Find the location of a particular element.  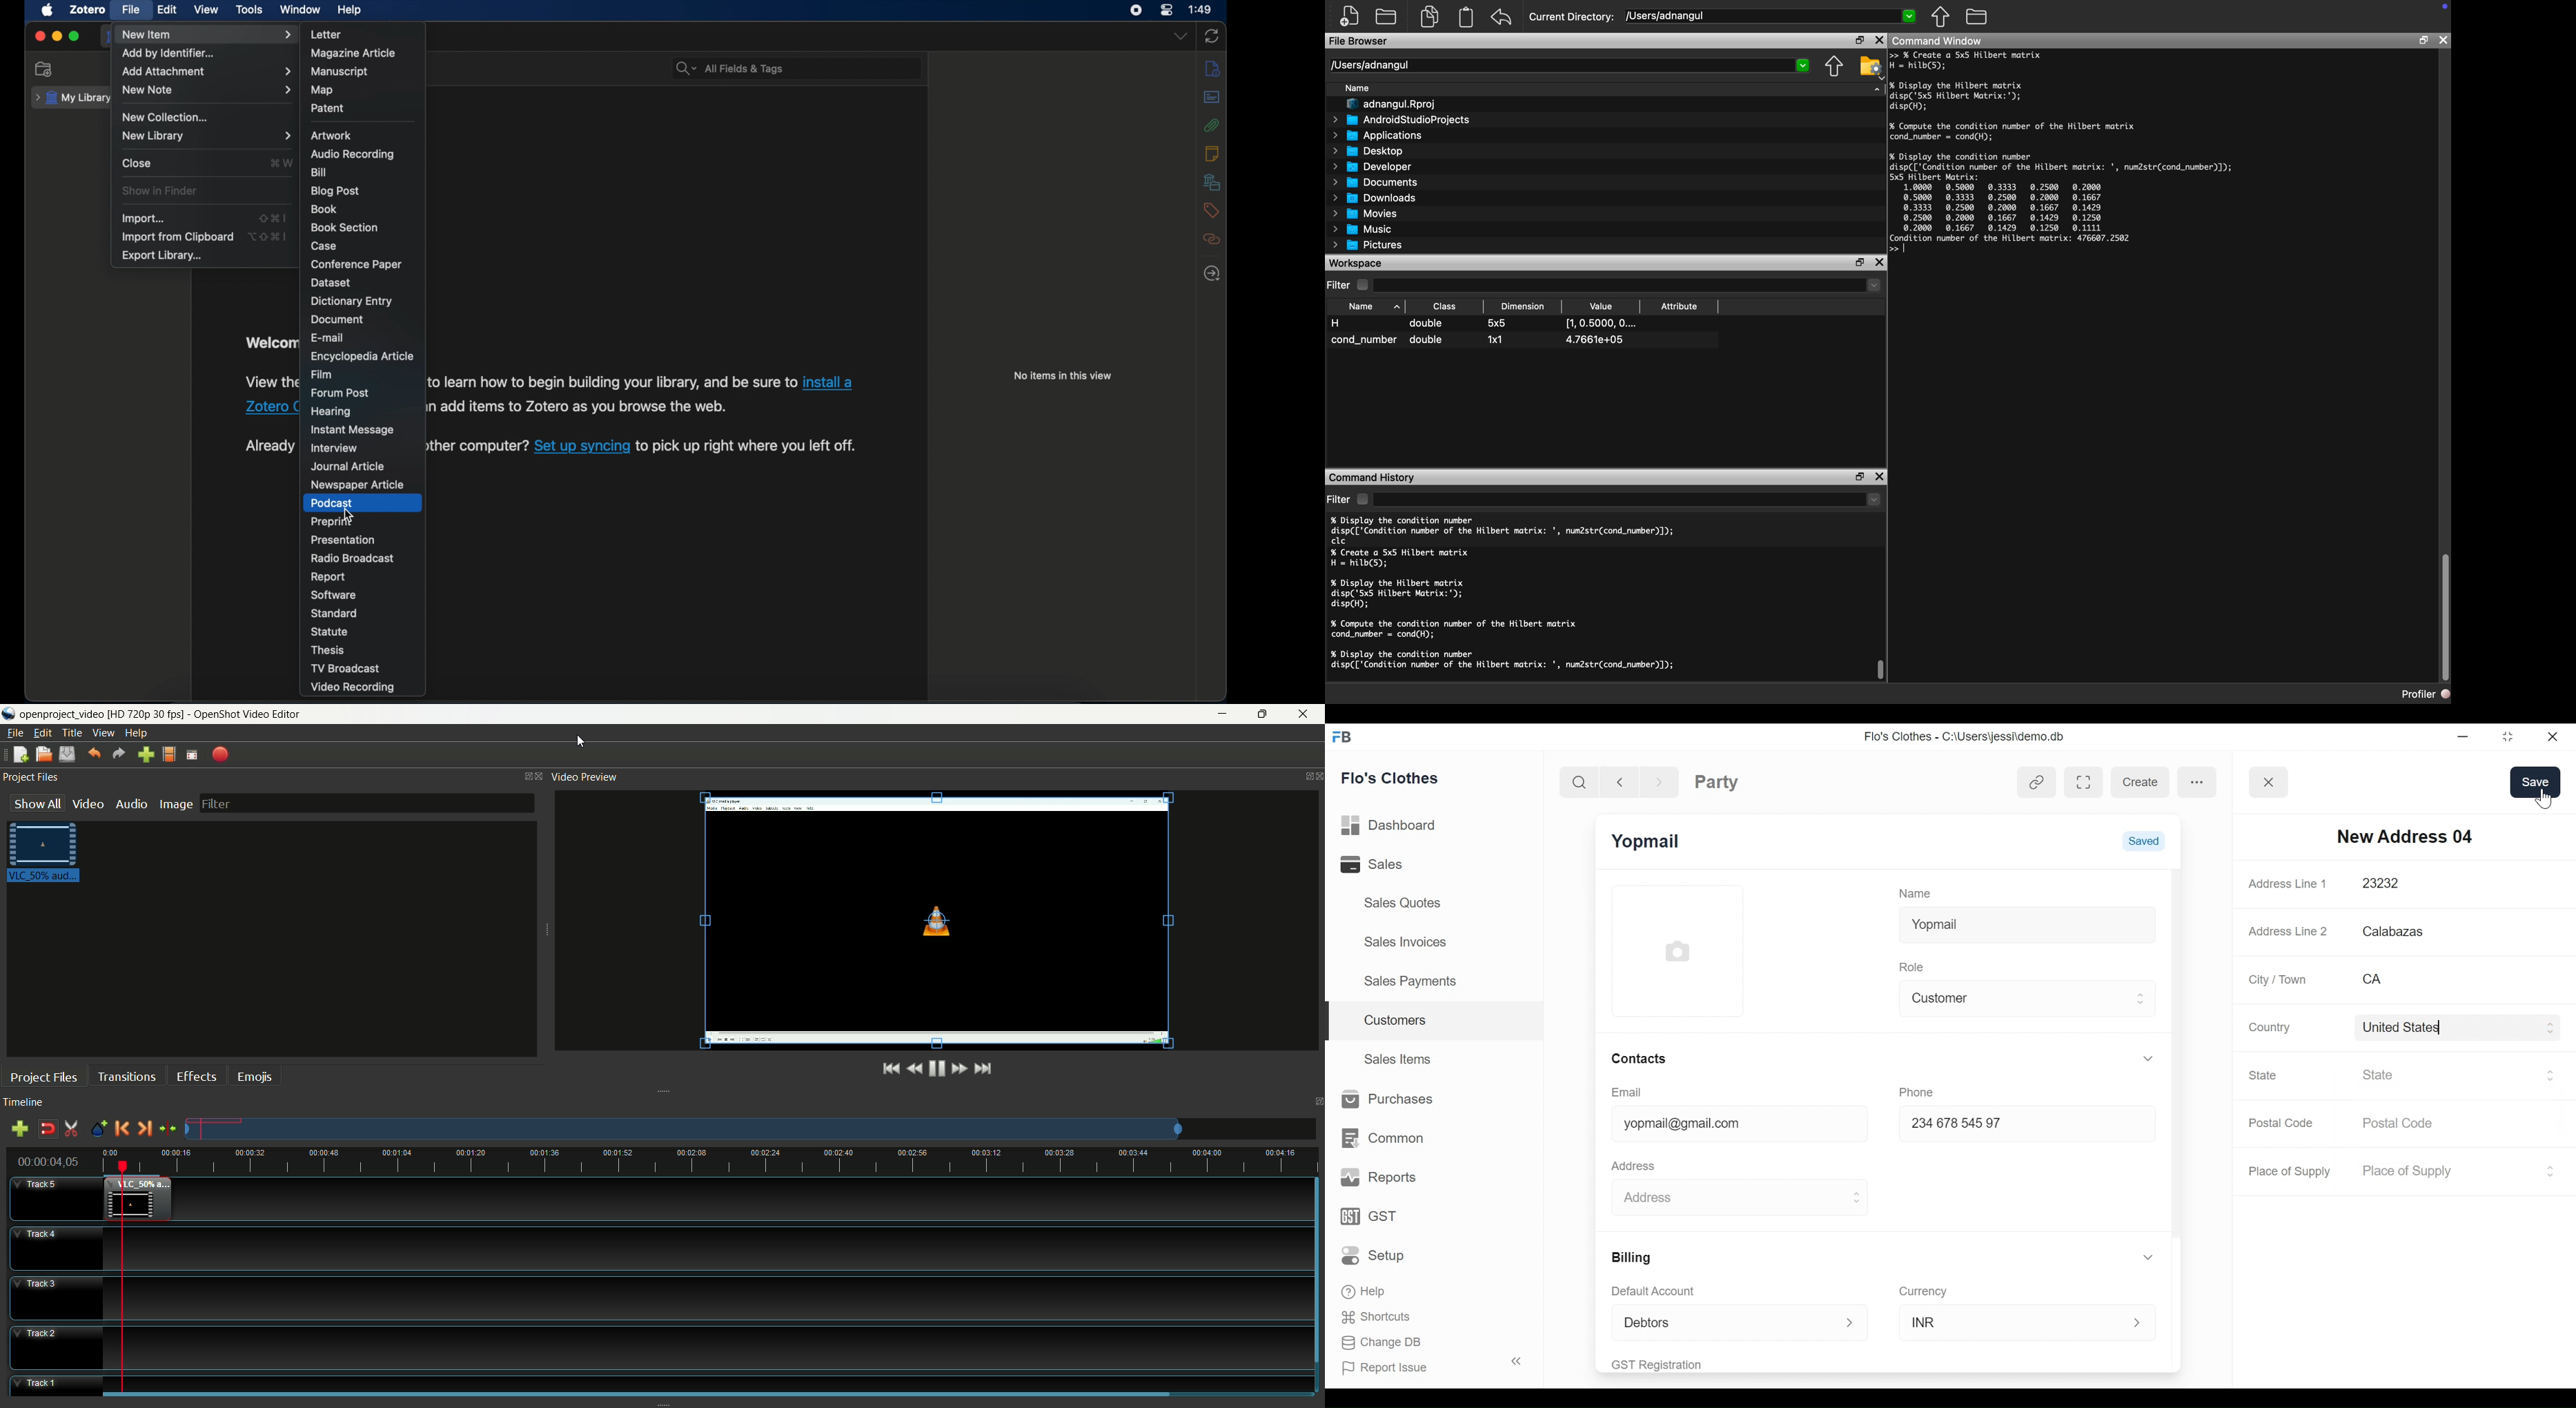

audio recording is located at coordinates (355, 155).